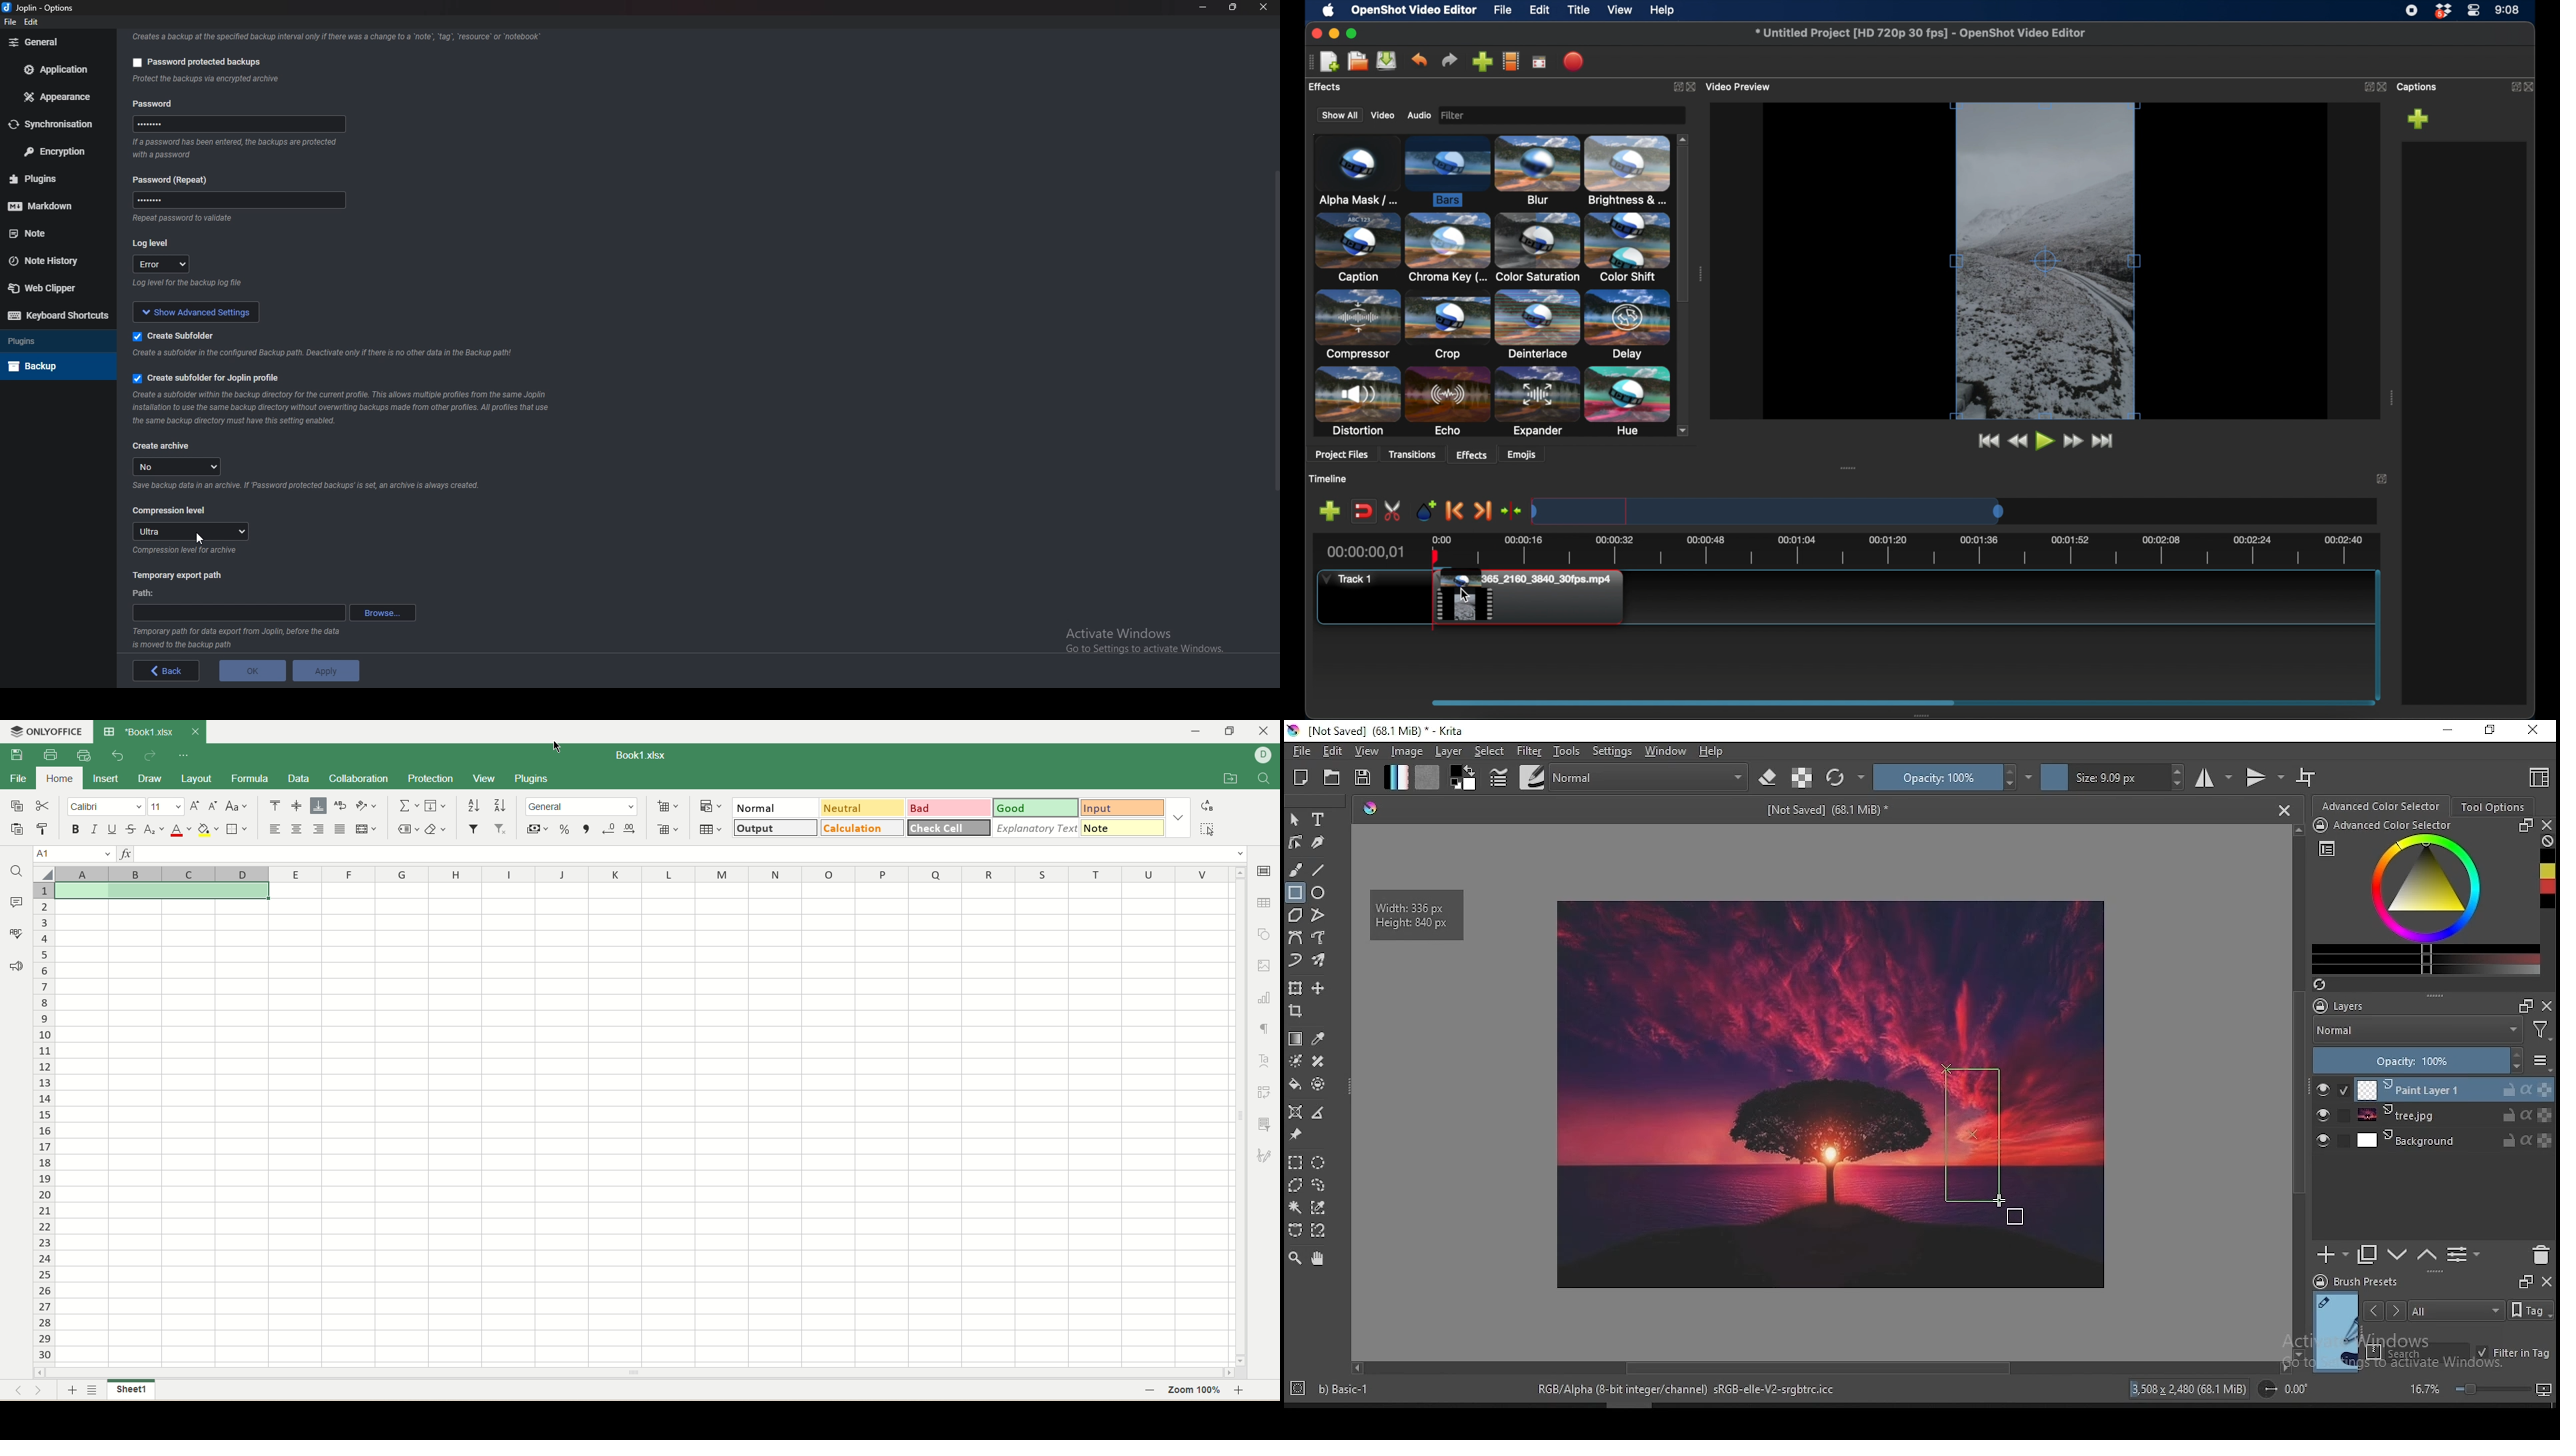 The image size is (2576, 1456). What do you see at coordinates (2479, 1389) in the screenshot?
I see `zoom ` at bounding box center [2479, 1389].